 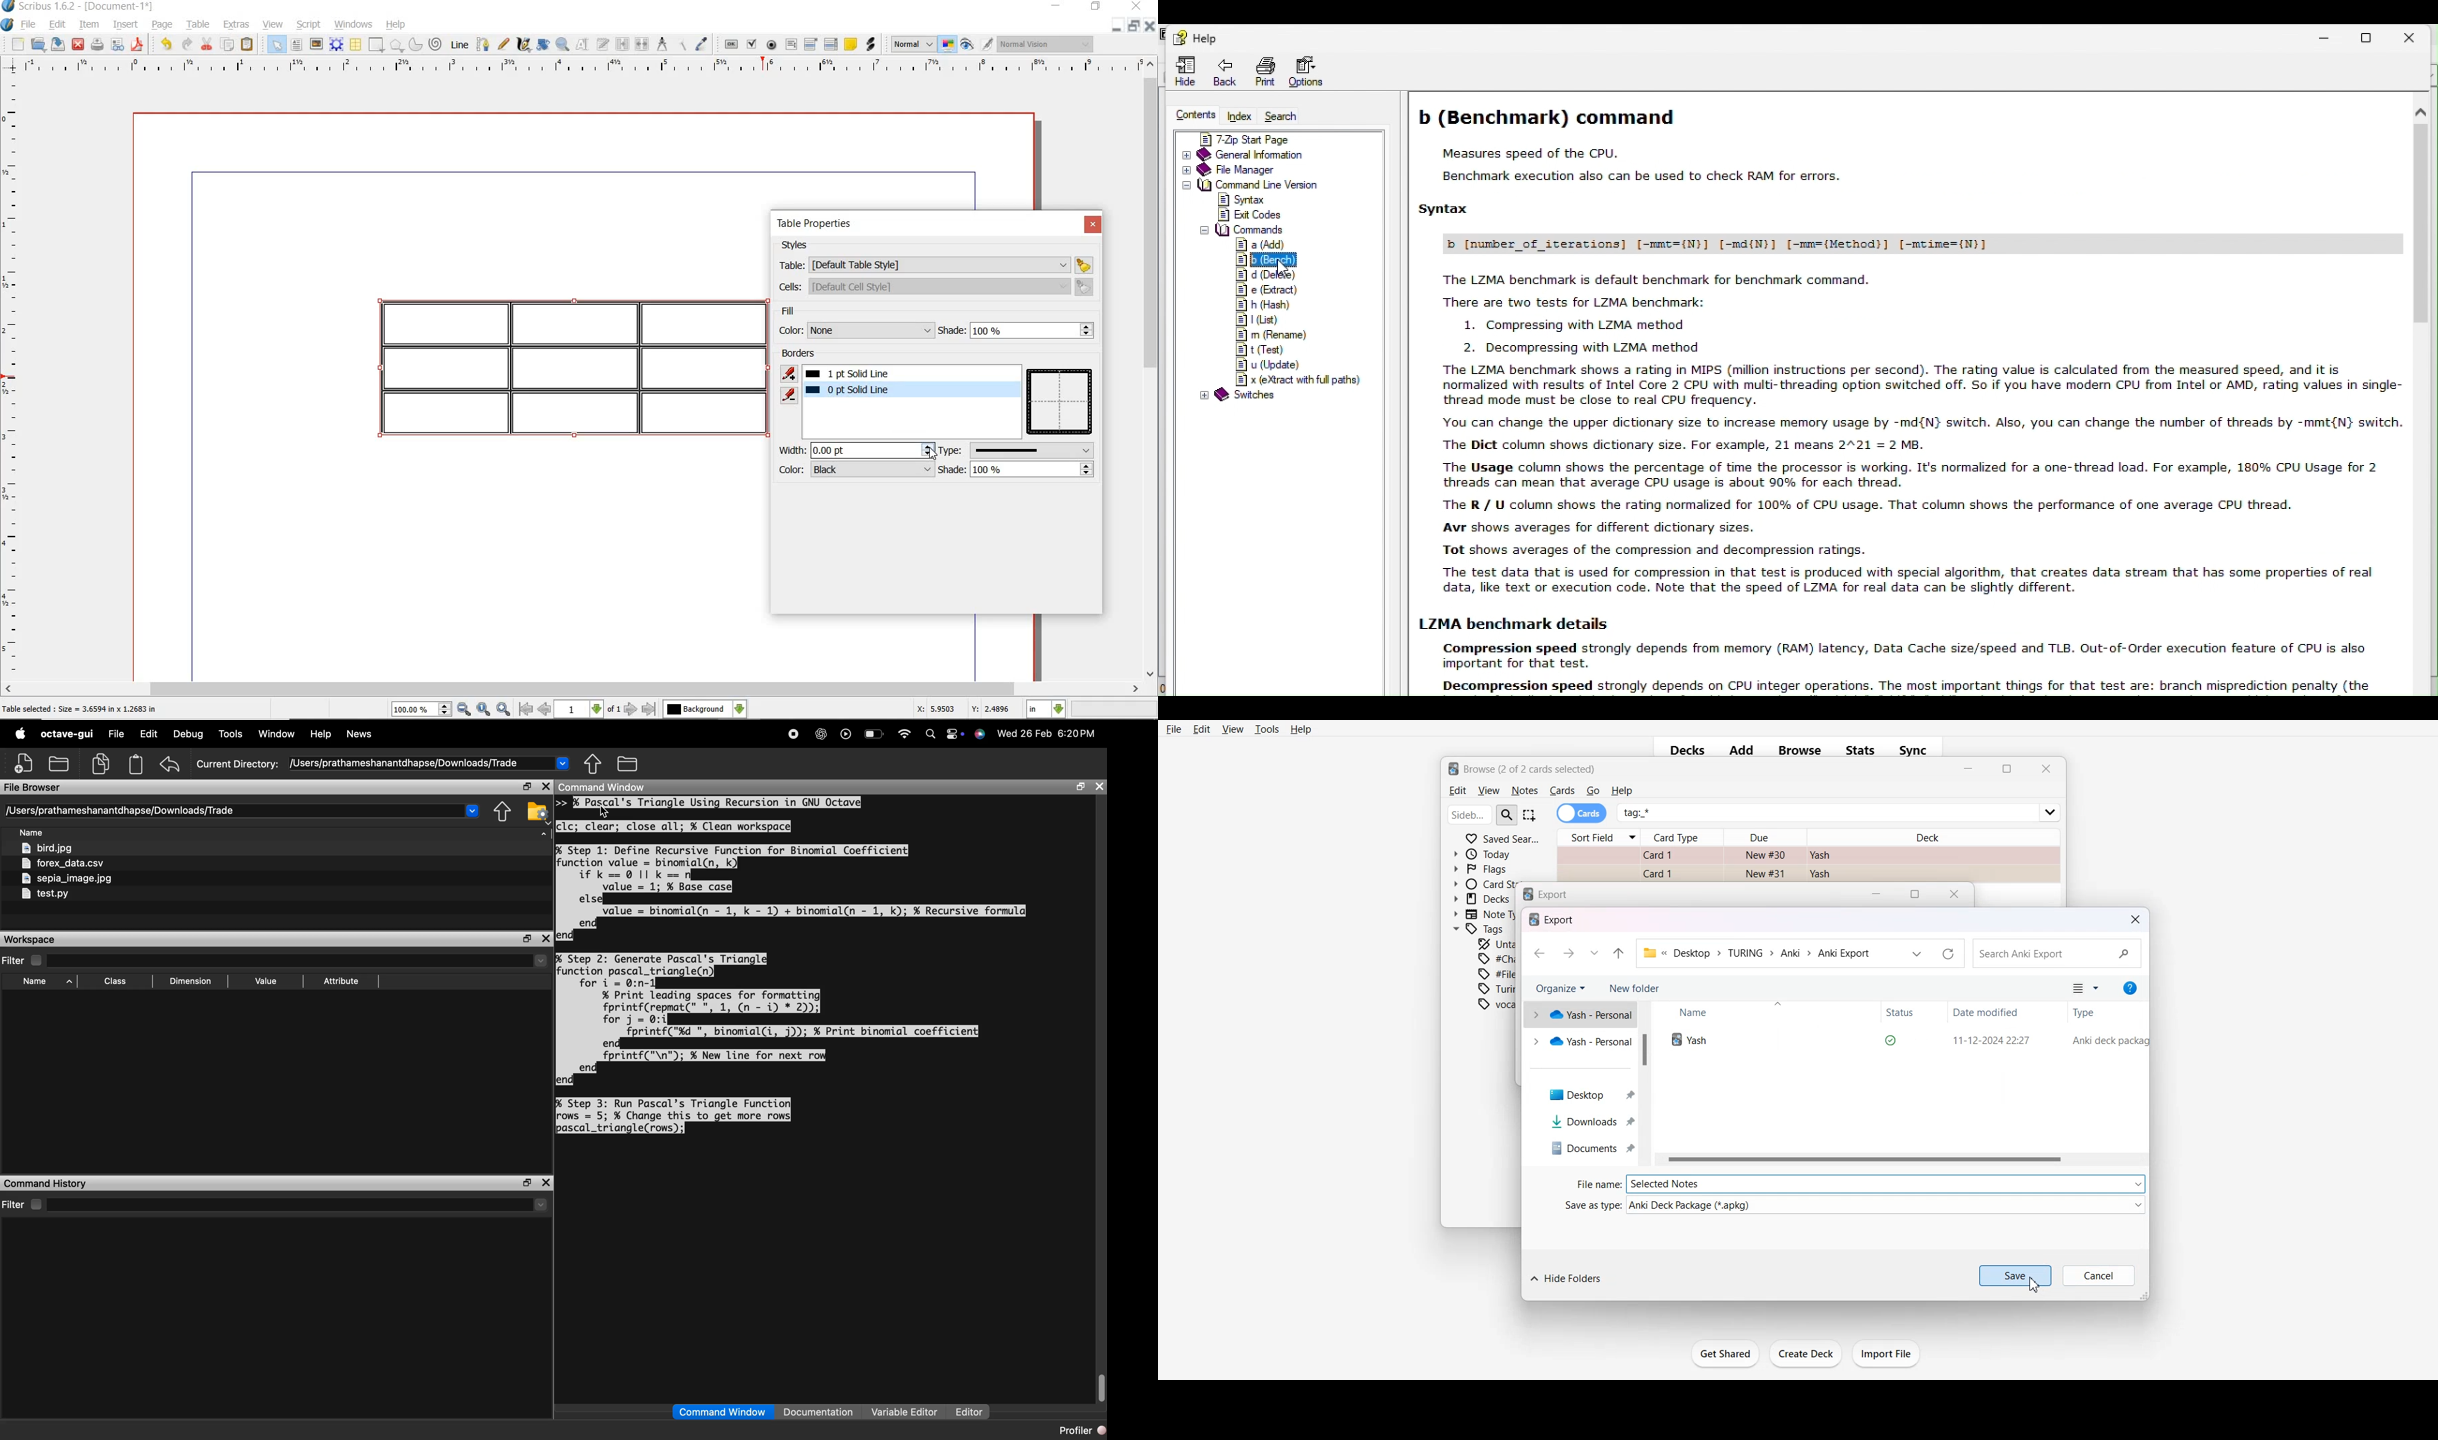 I want to click on Close, so click(x=2135, y=919).